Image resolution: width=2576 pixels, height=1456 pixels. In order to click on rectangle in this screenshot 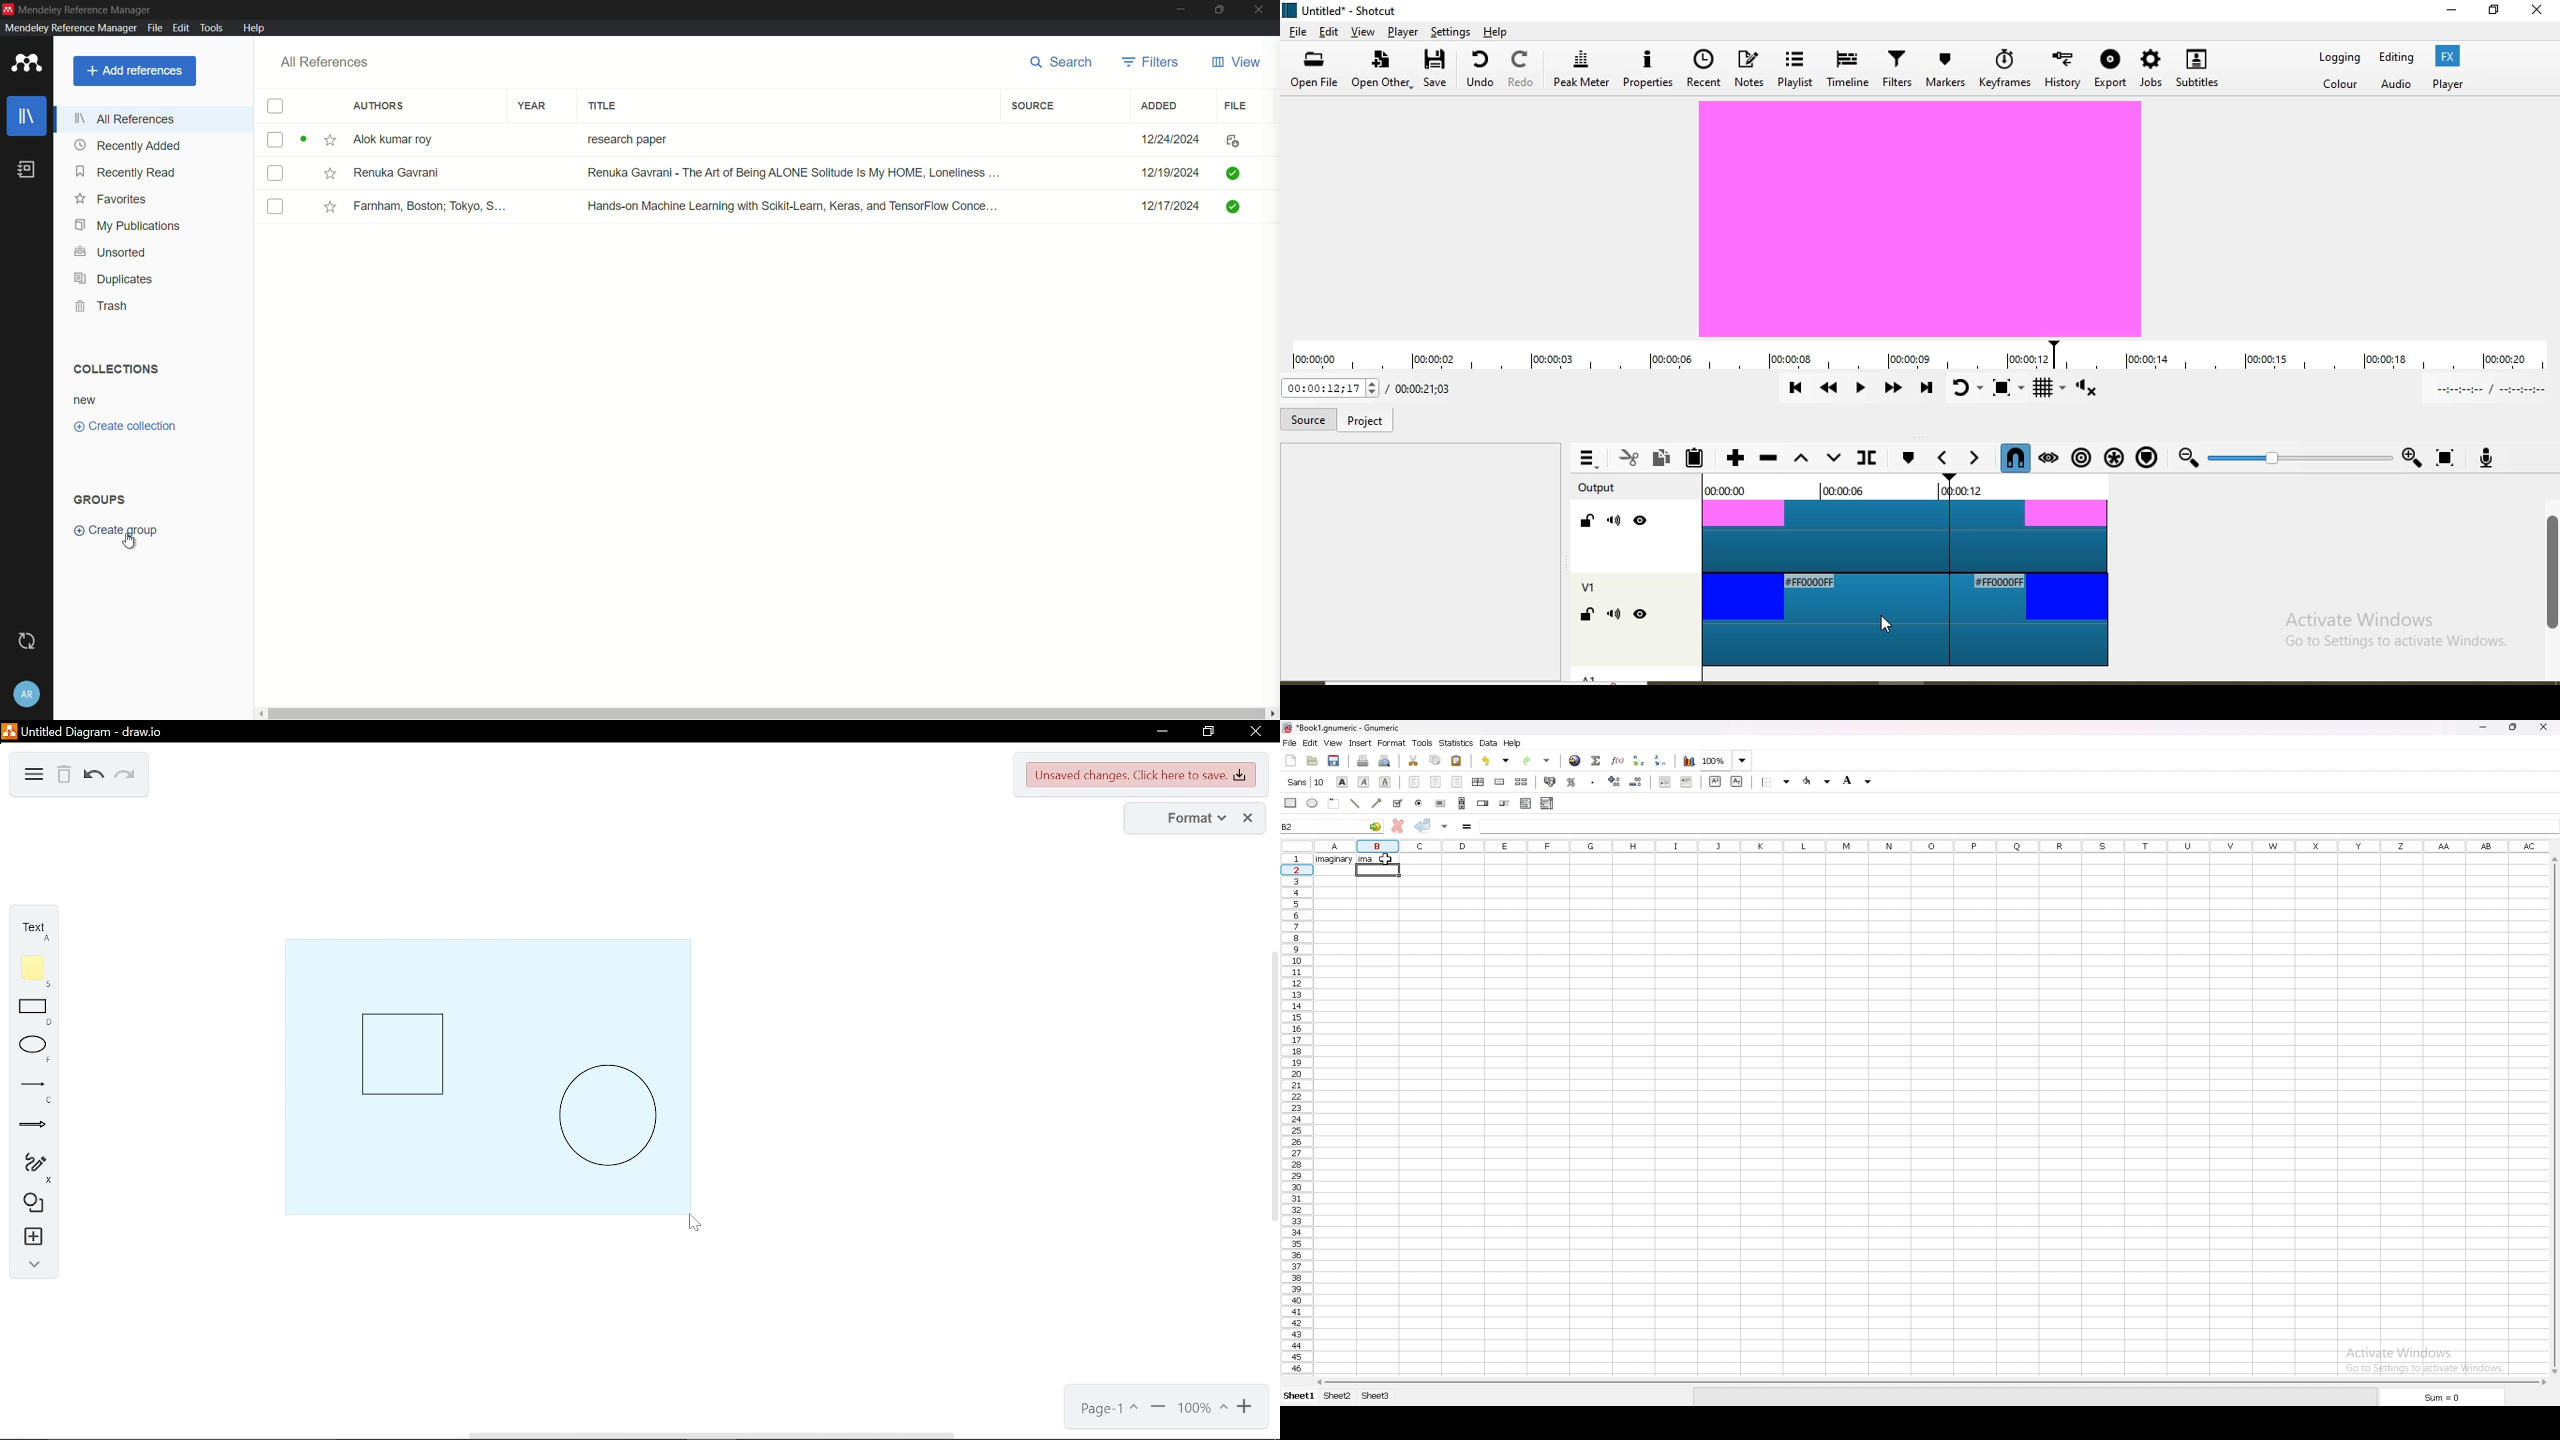, I will do `click(1291, 803)`.